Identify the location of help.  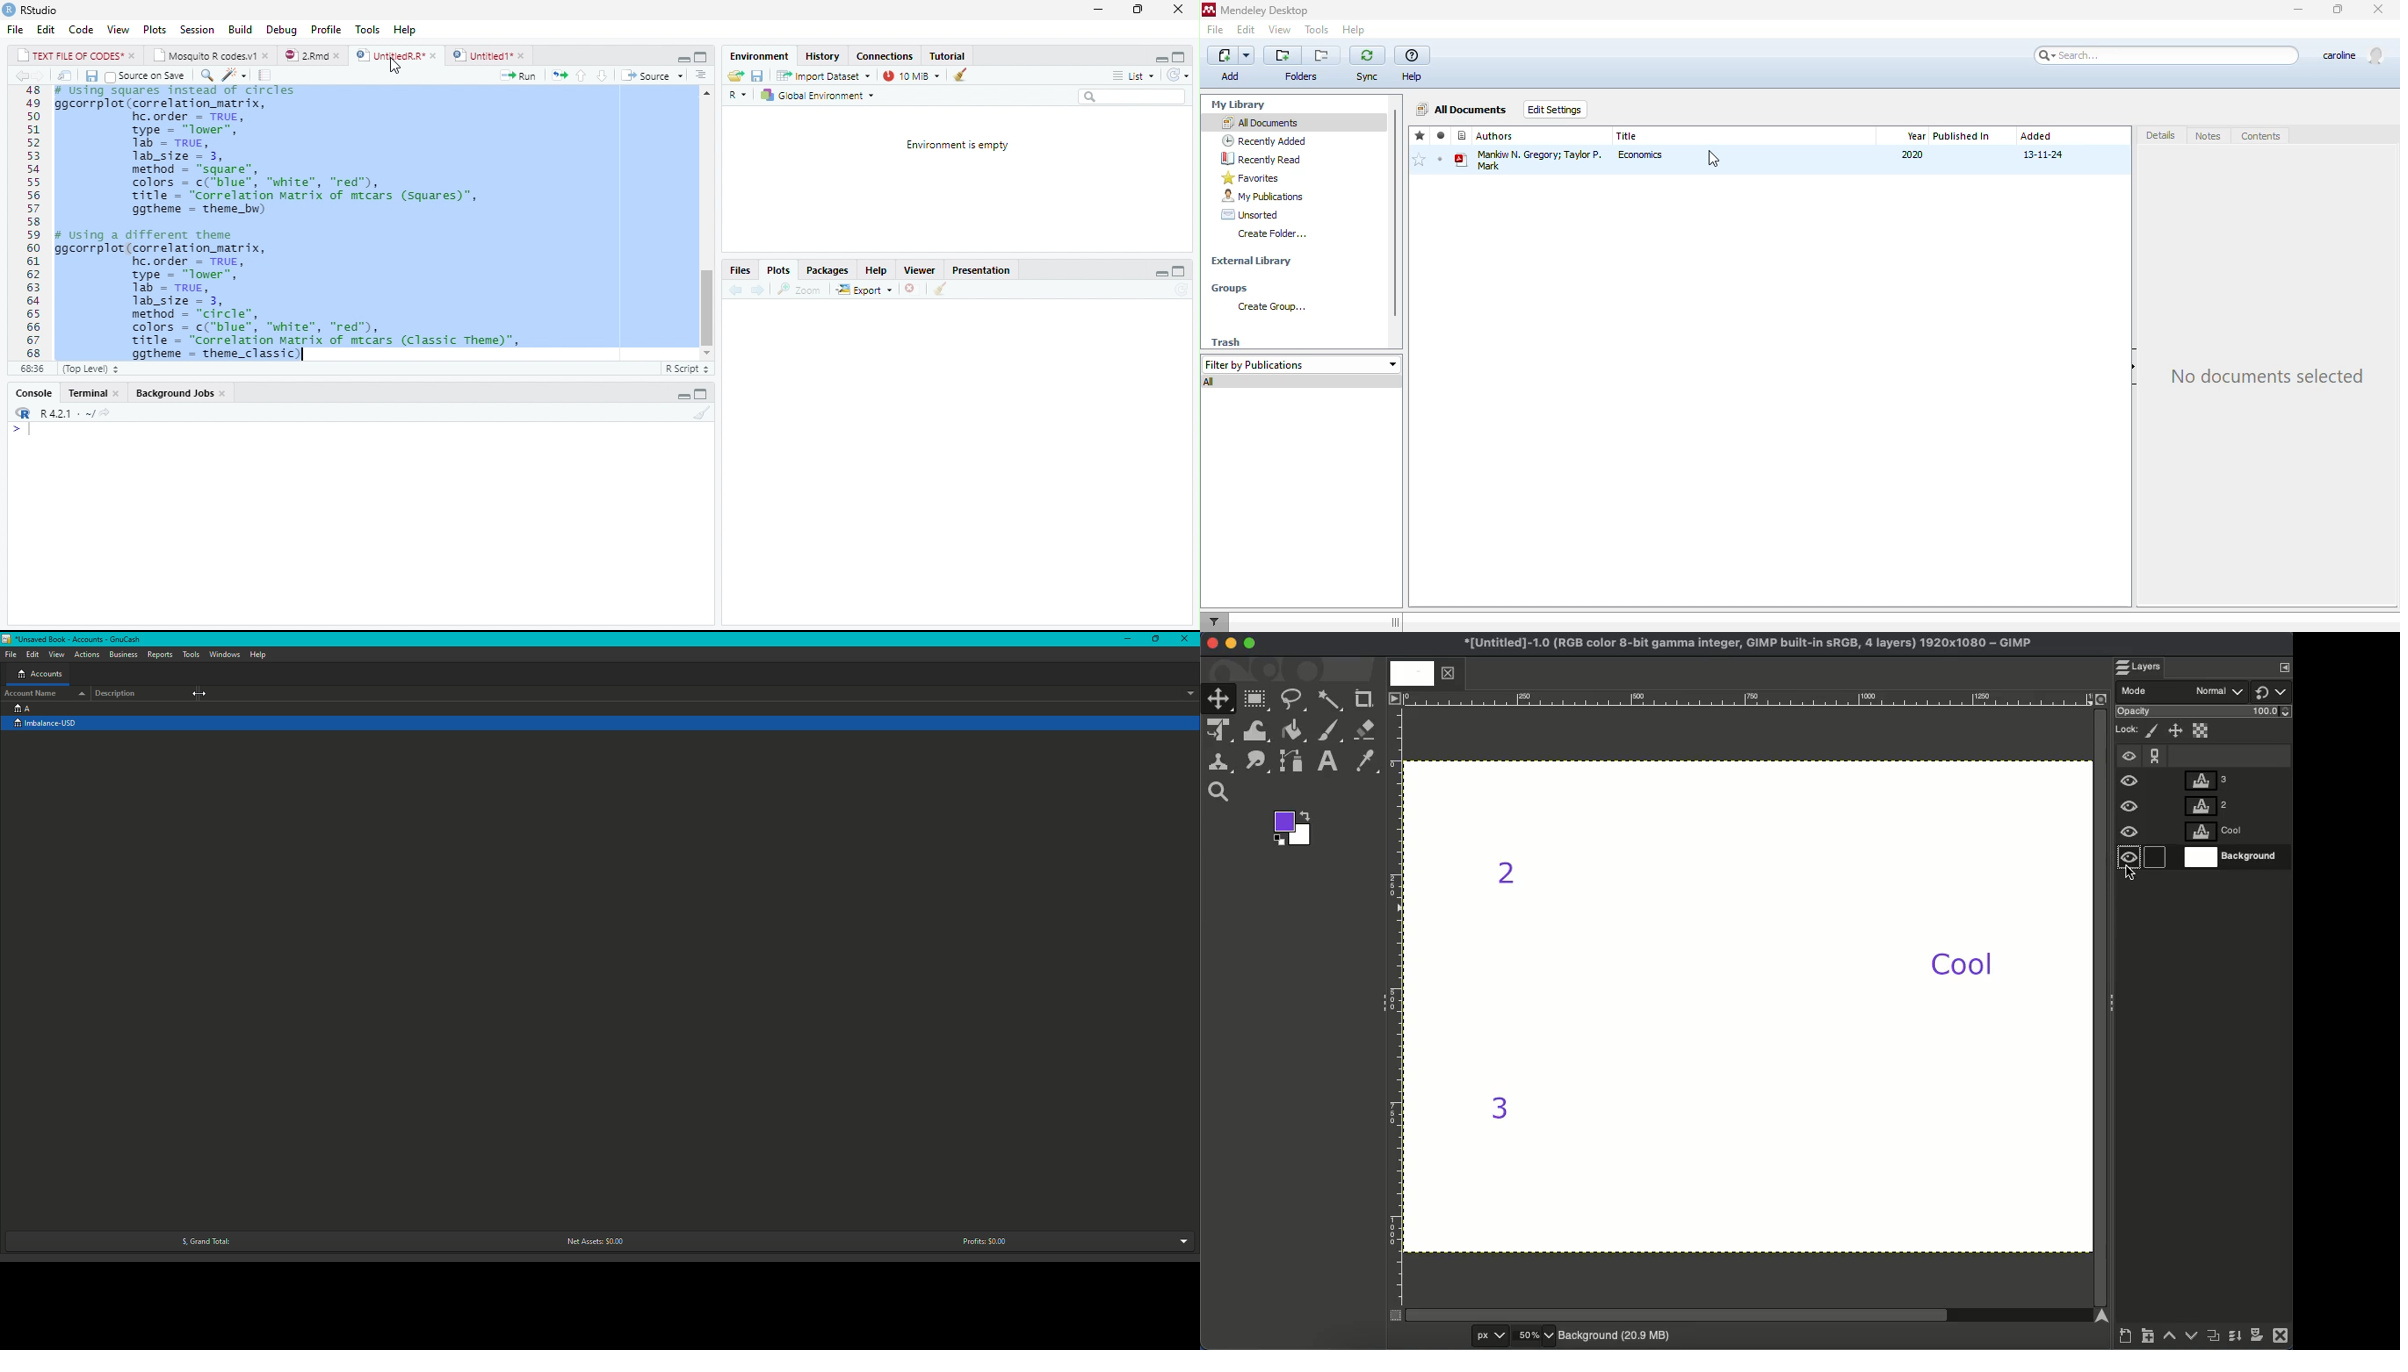
(1413, 56).